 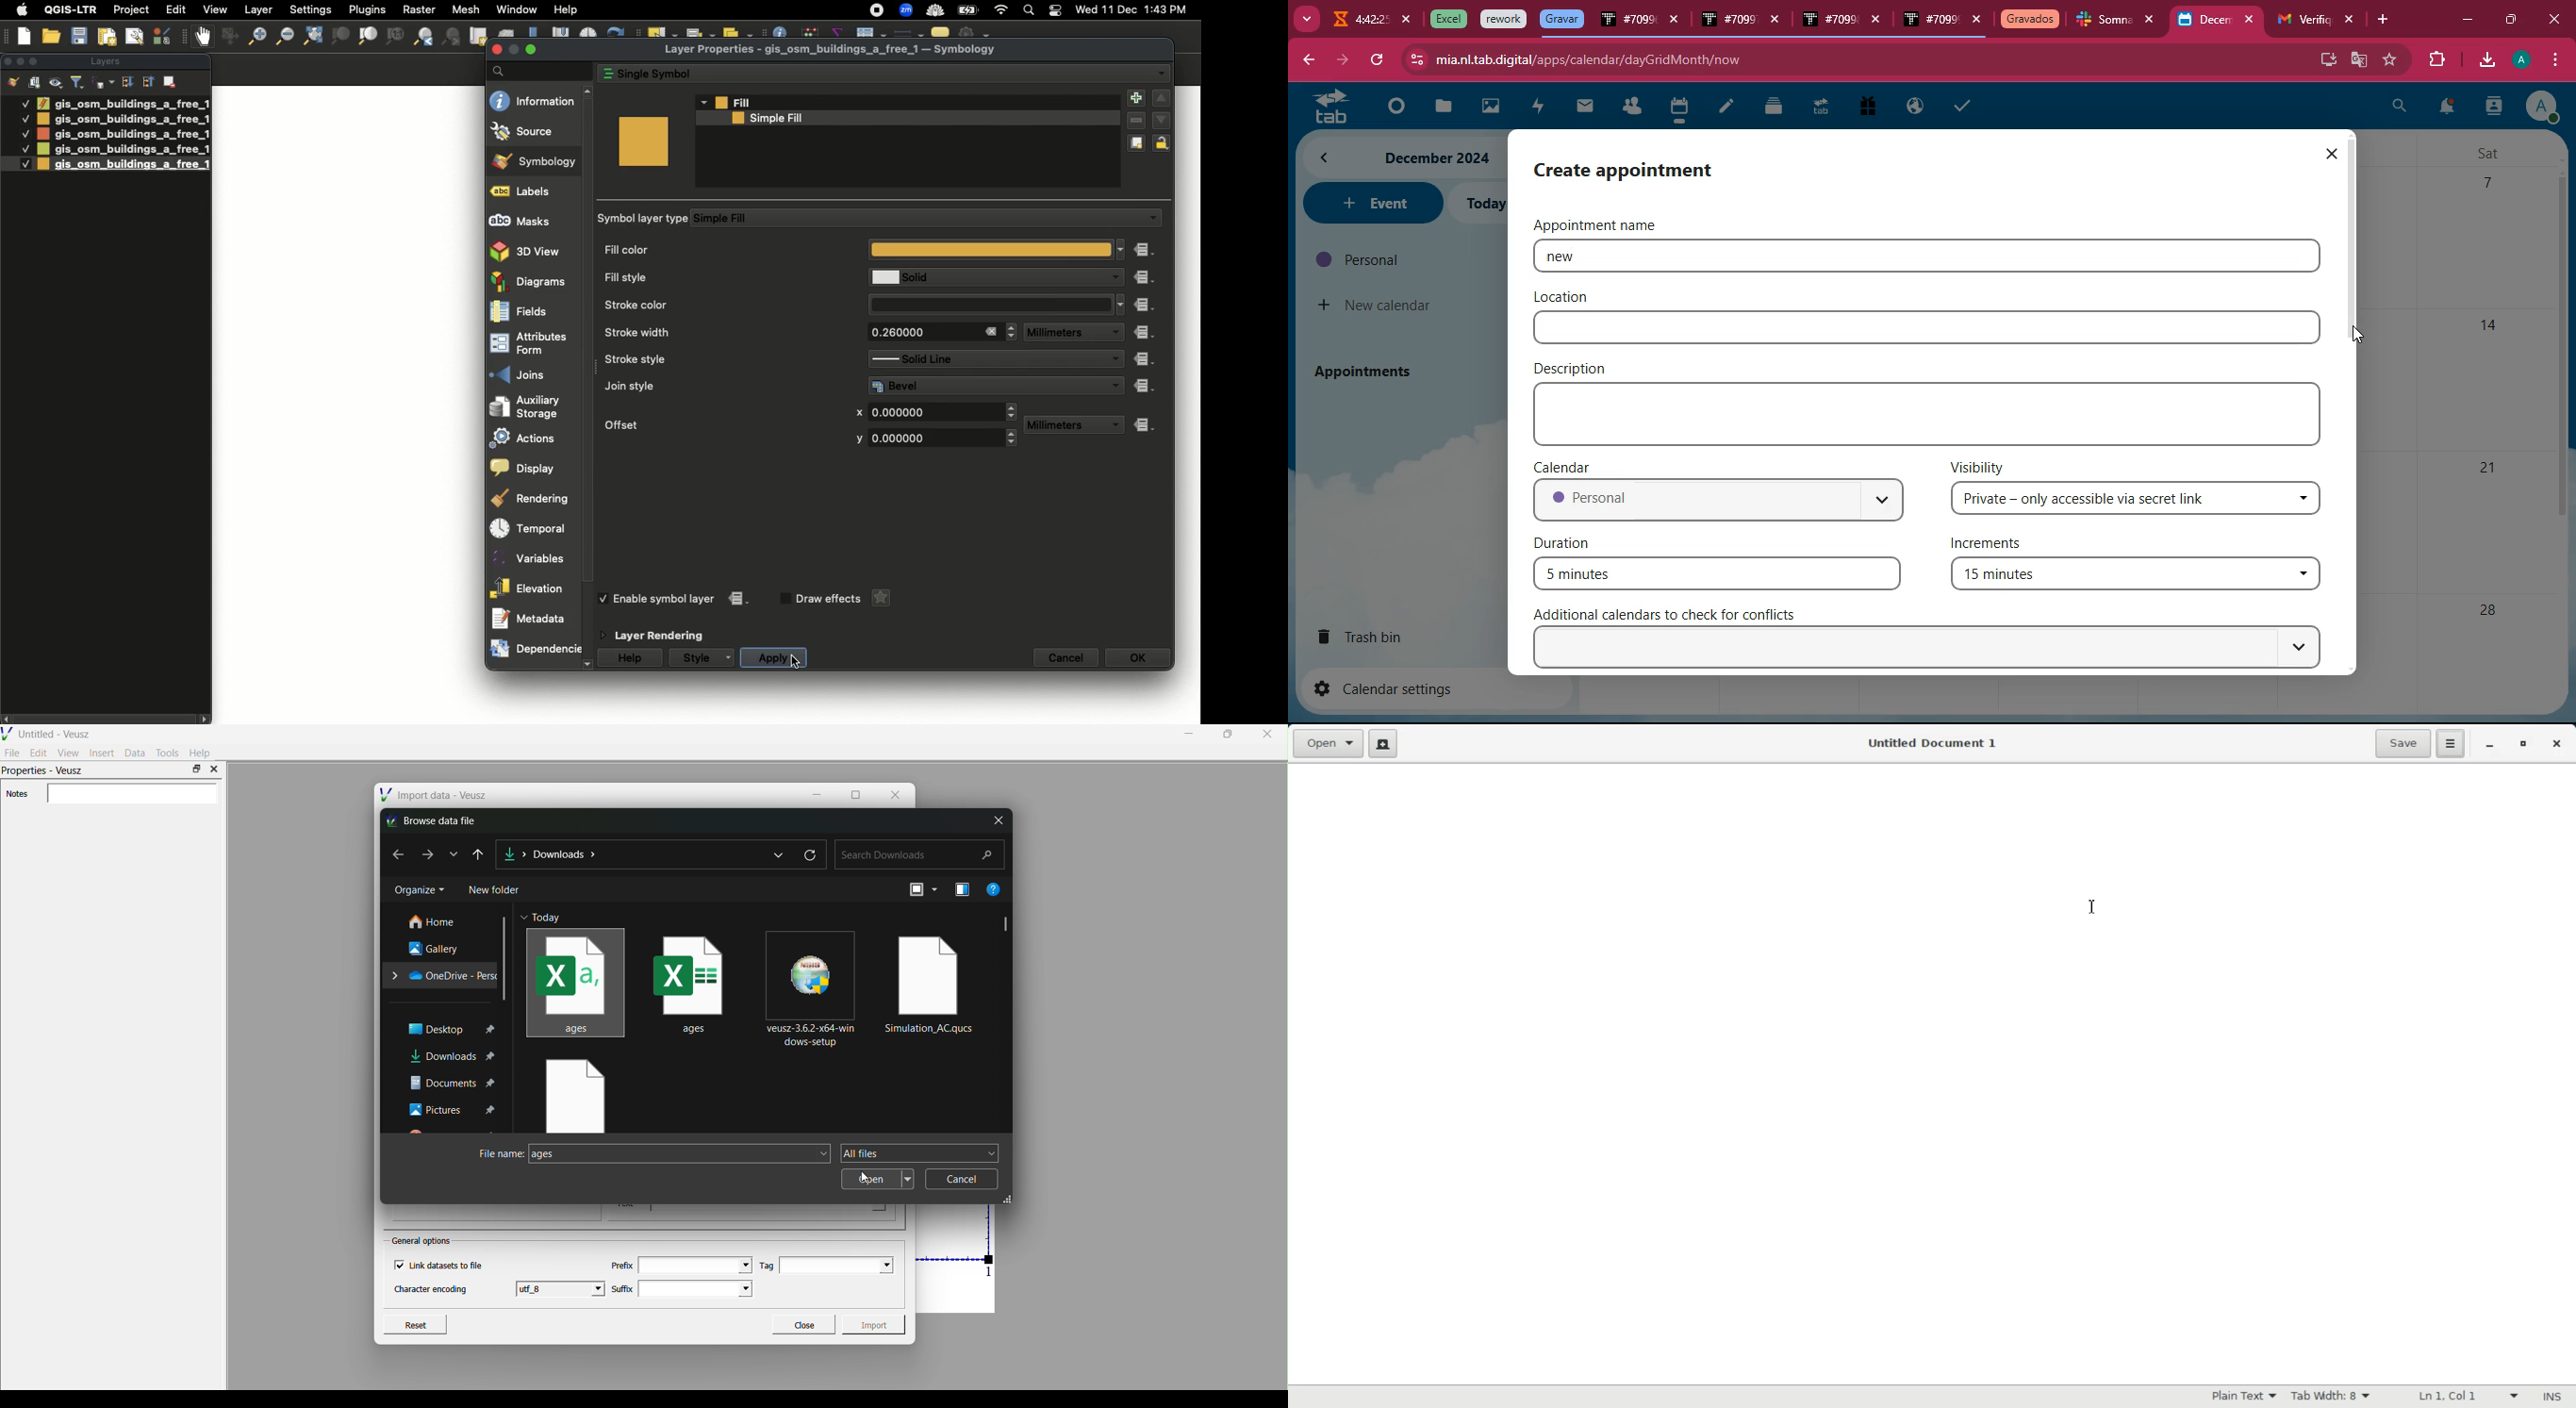 I want to click on Drop down, so click(x=731, y=658).